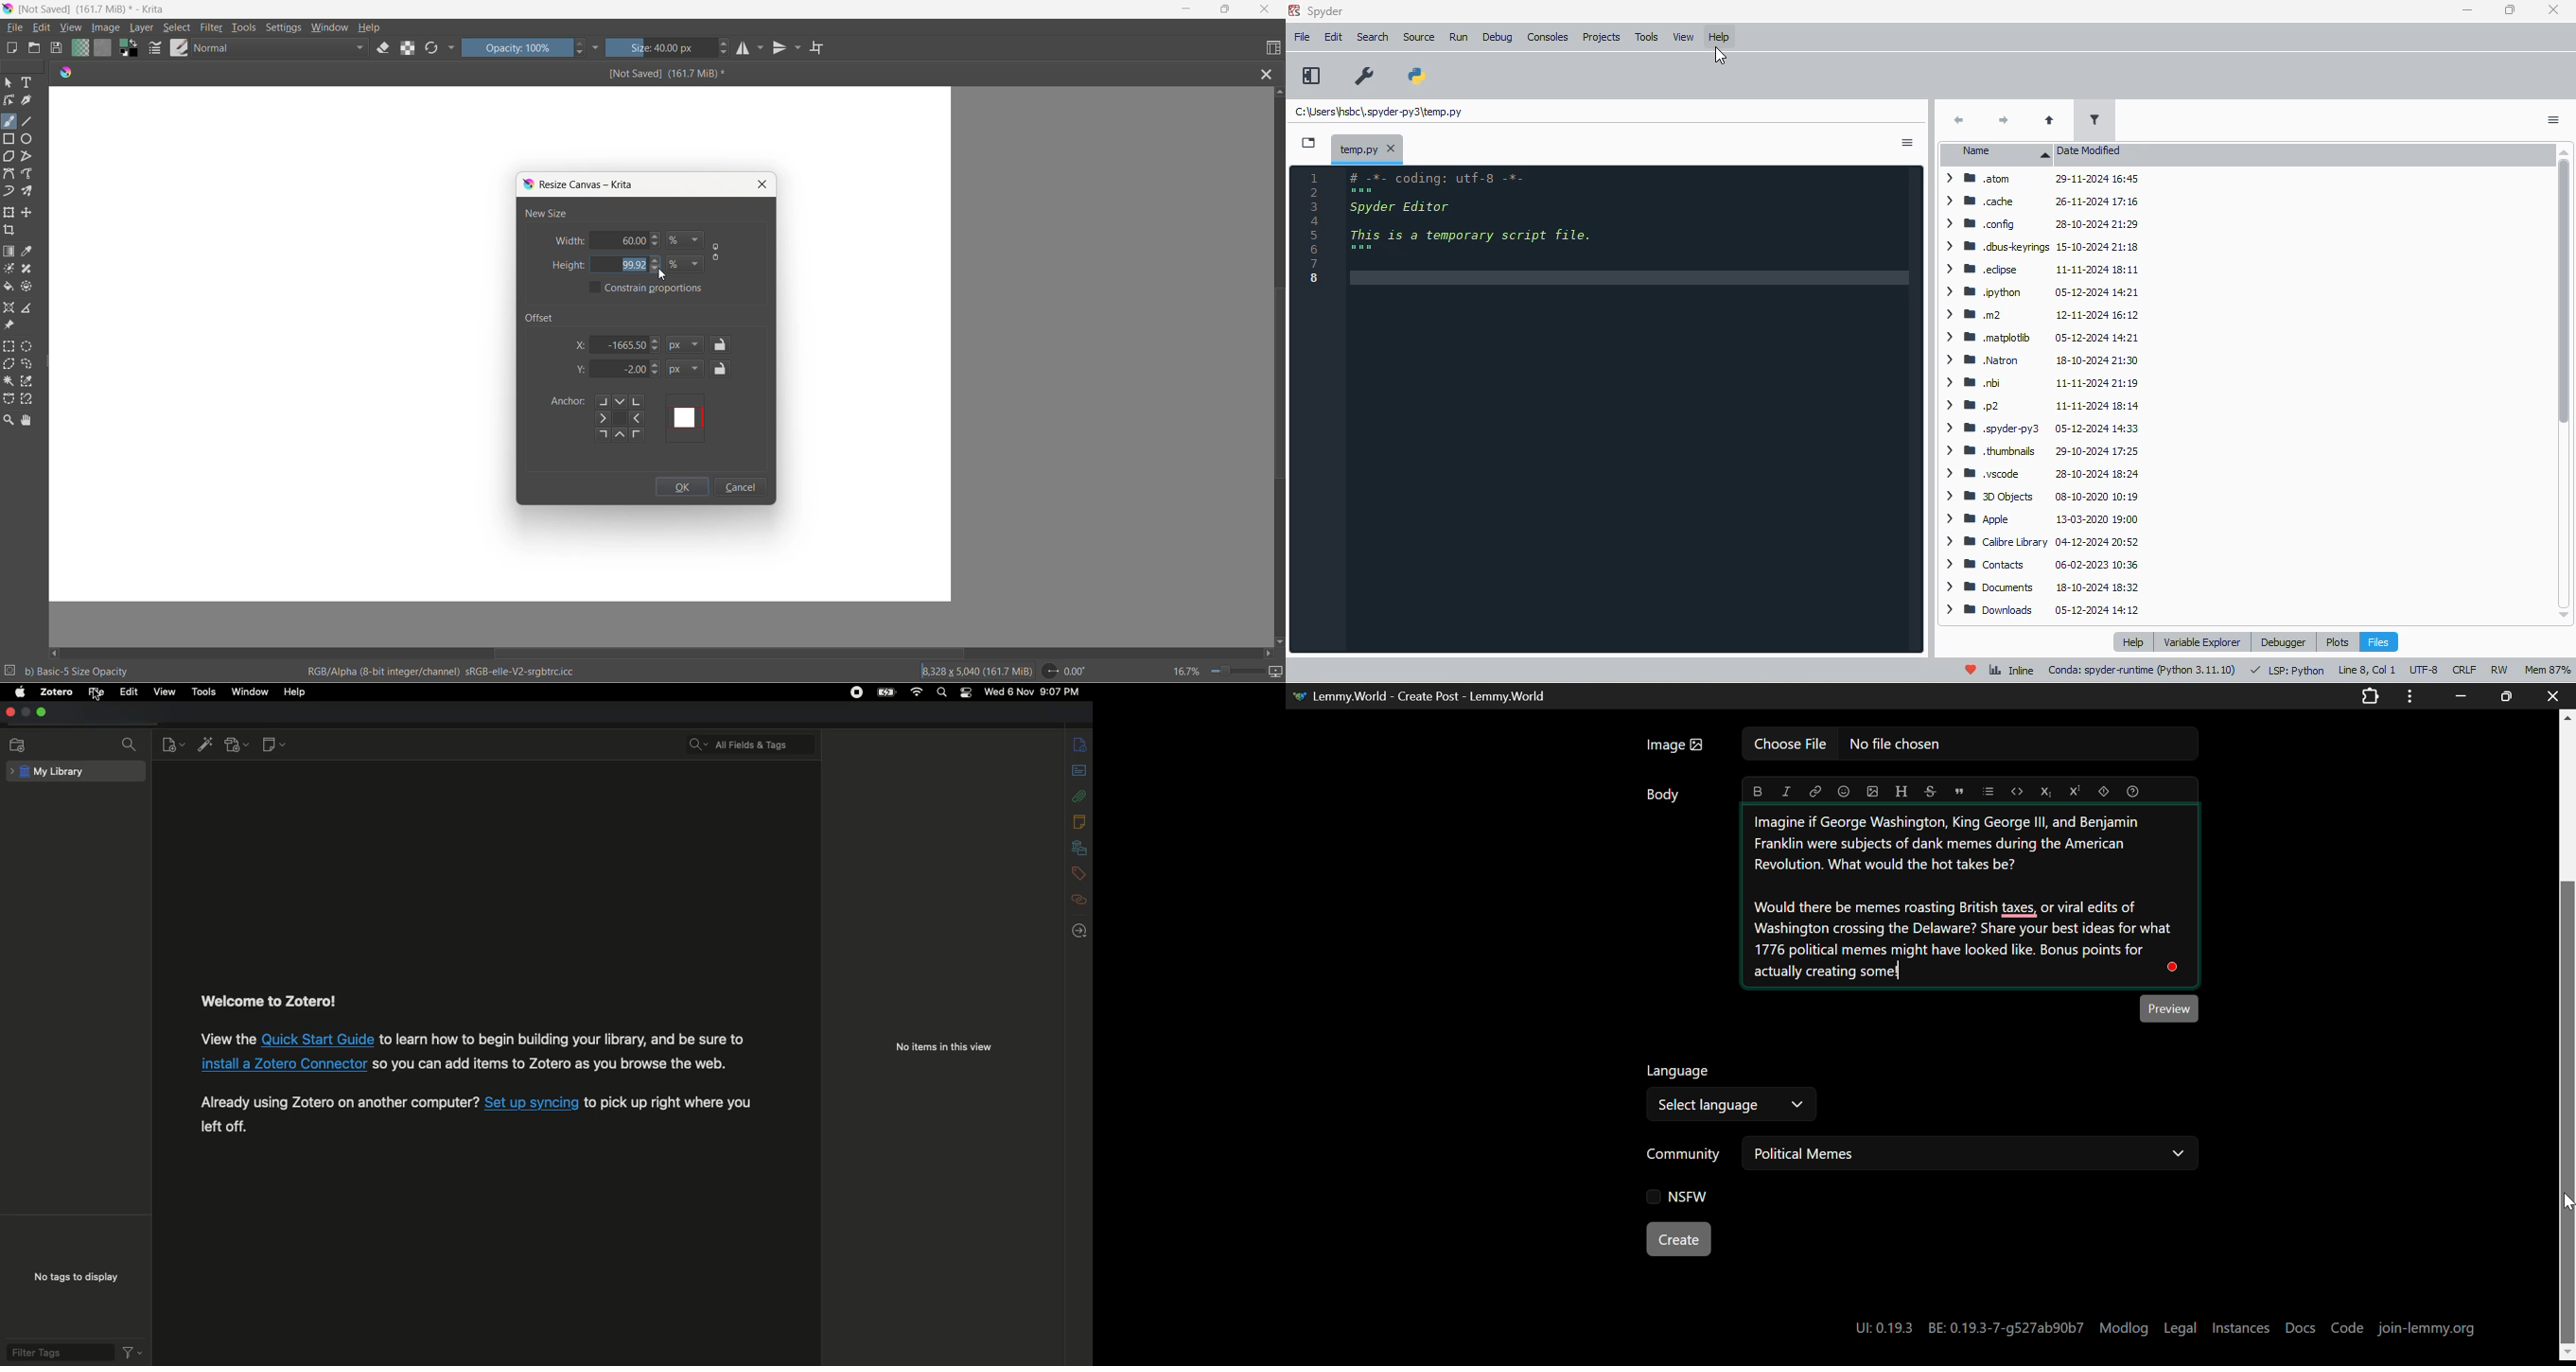 The image size is (2576, 1372). I want to click on Subscript, so click(2044, 793).